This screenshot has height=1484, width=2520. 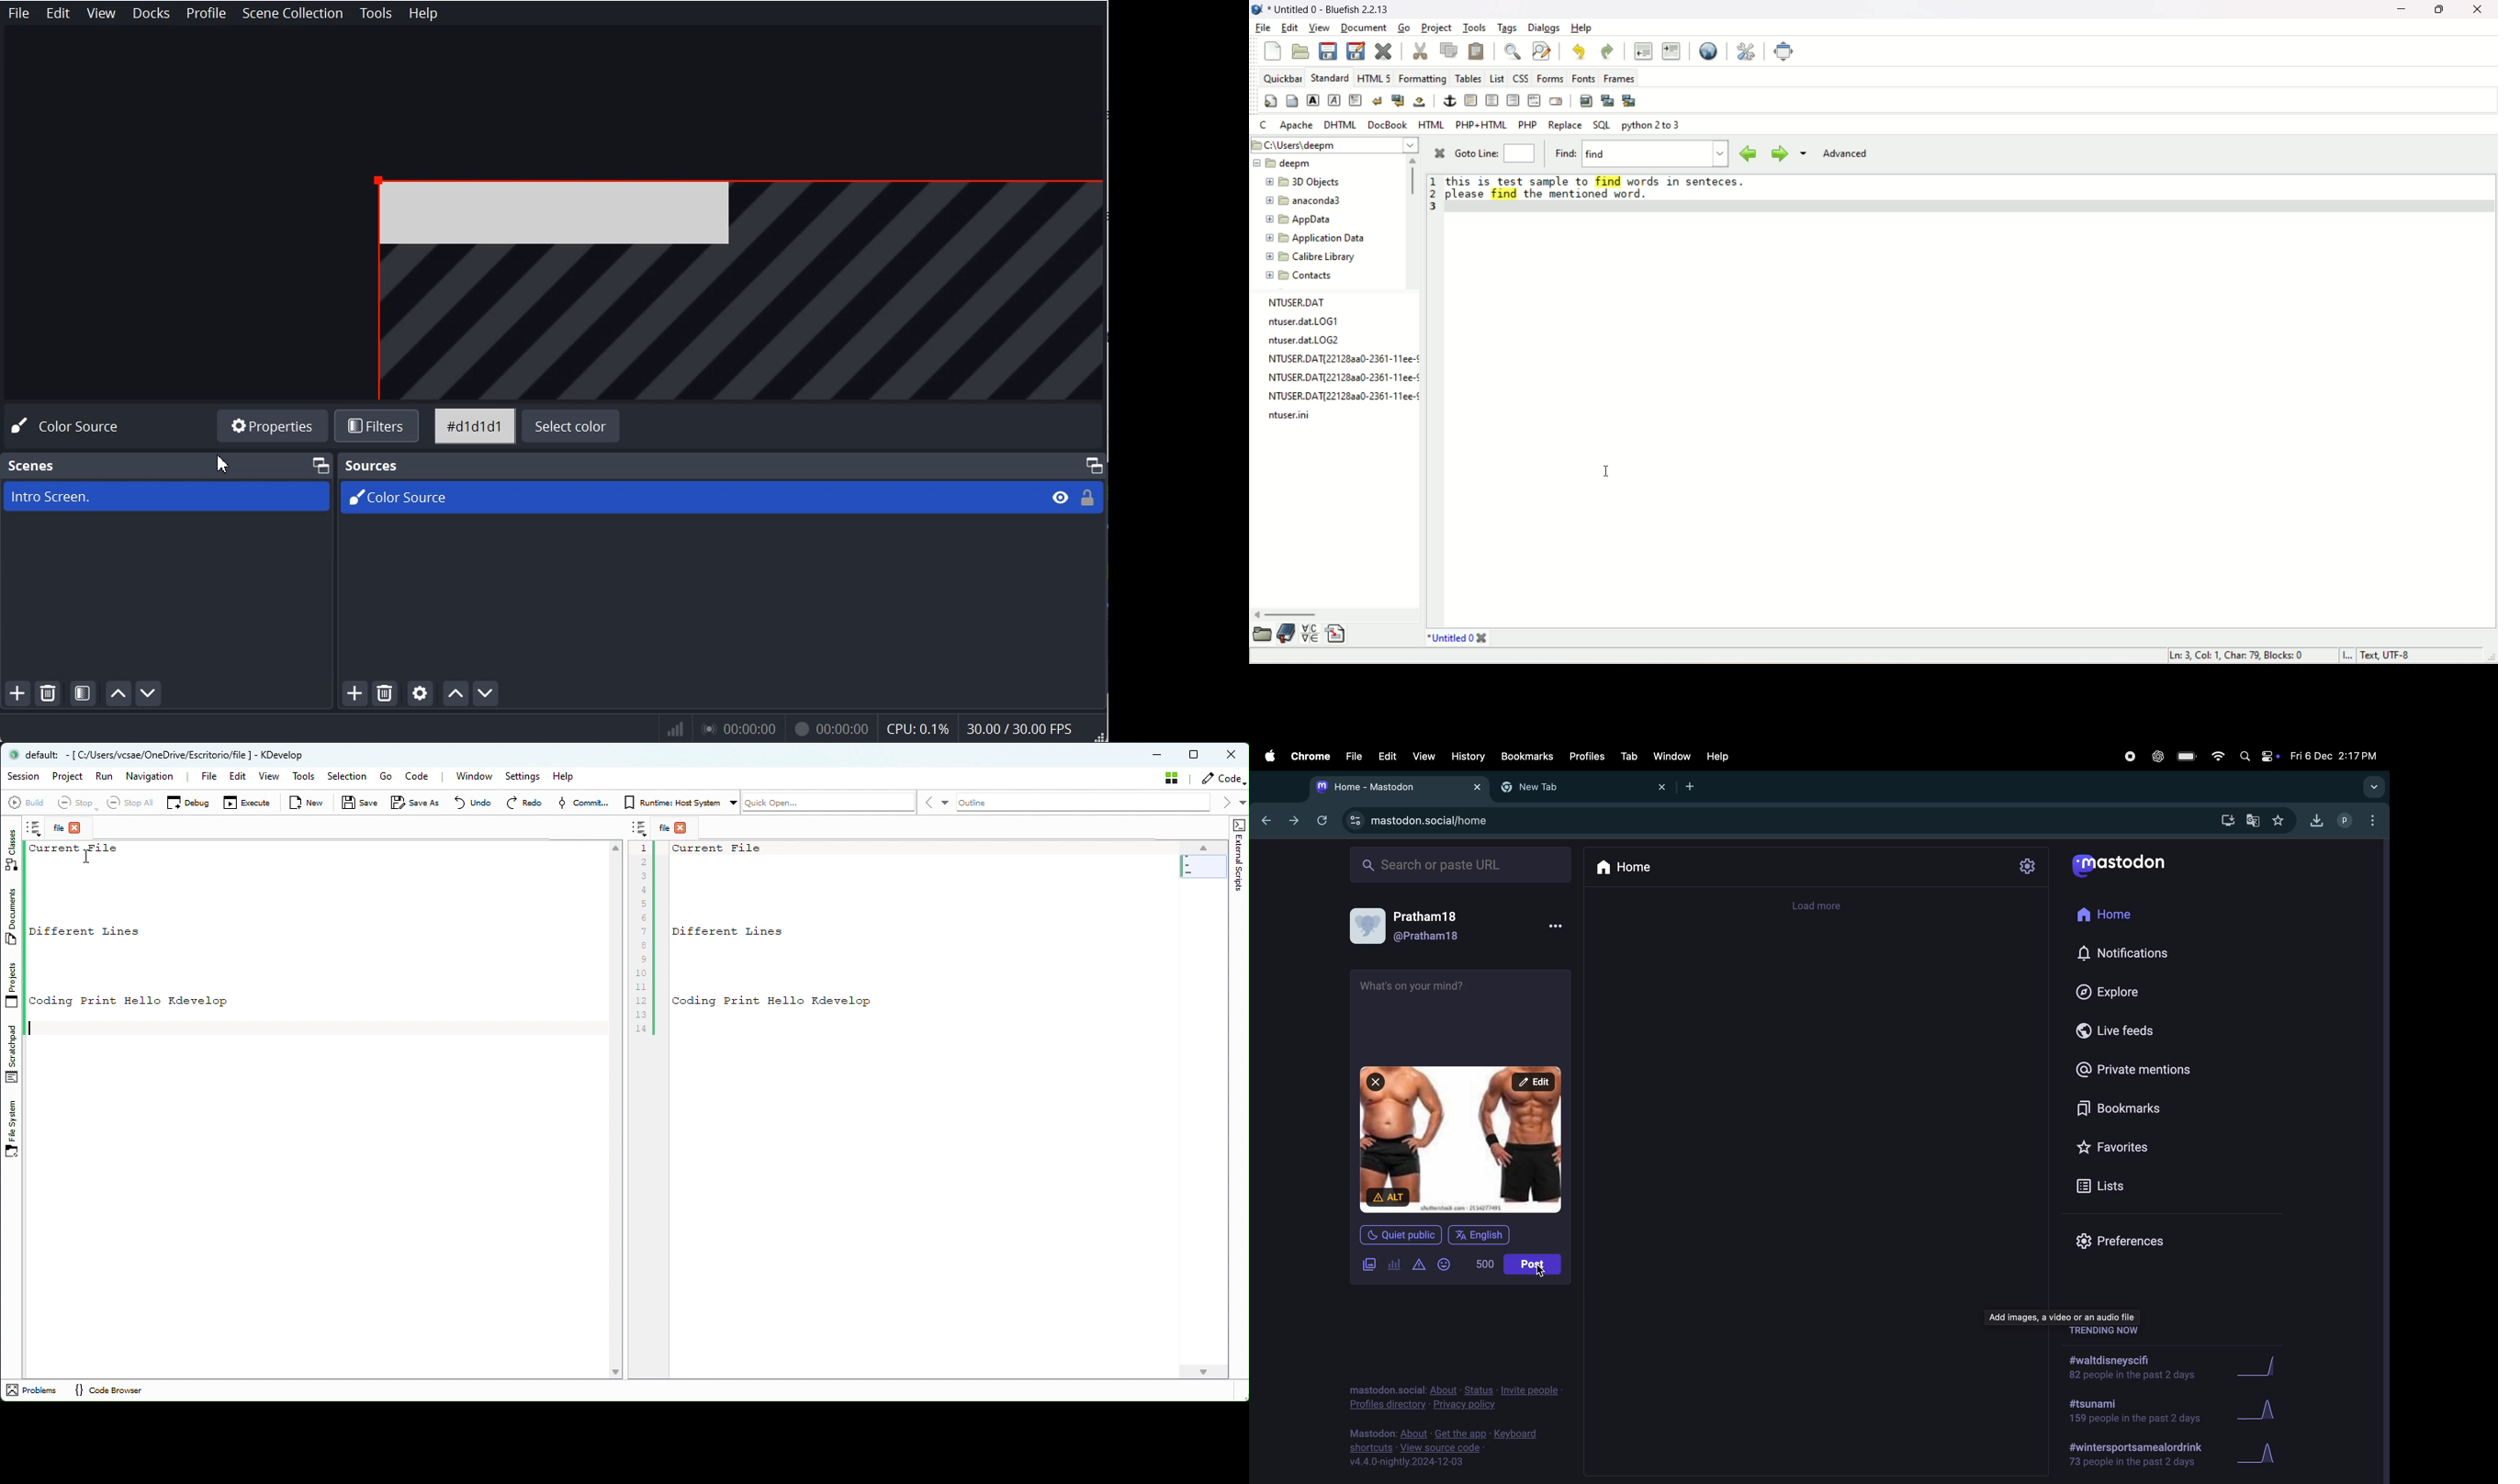 What do you see at coordinates (1268, 756) in the screenshot?
I see `apple menu` at bounding box center [1268, 756].